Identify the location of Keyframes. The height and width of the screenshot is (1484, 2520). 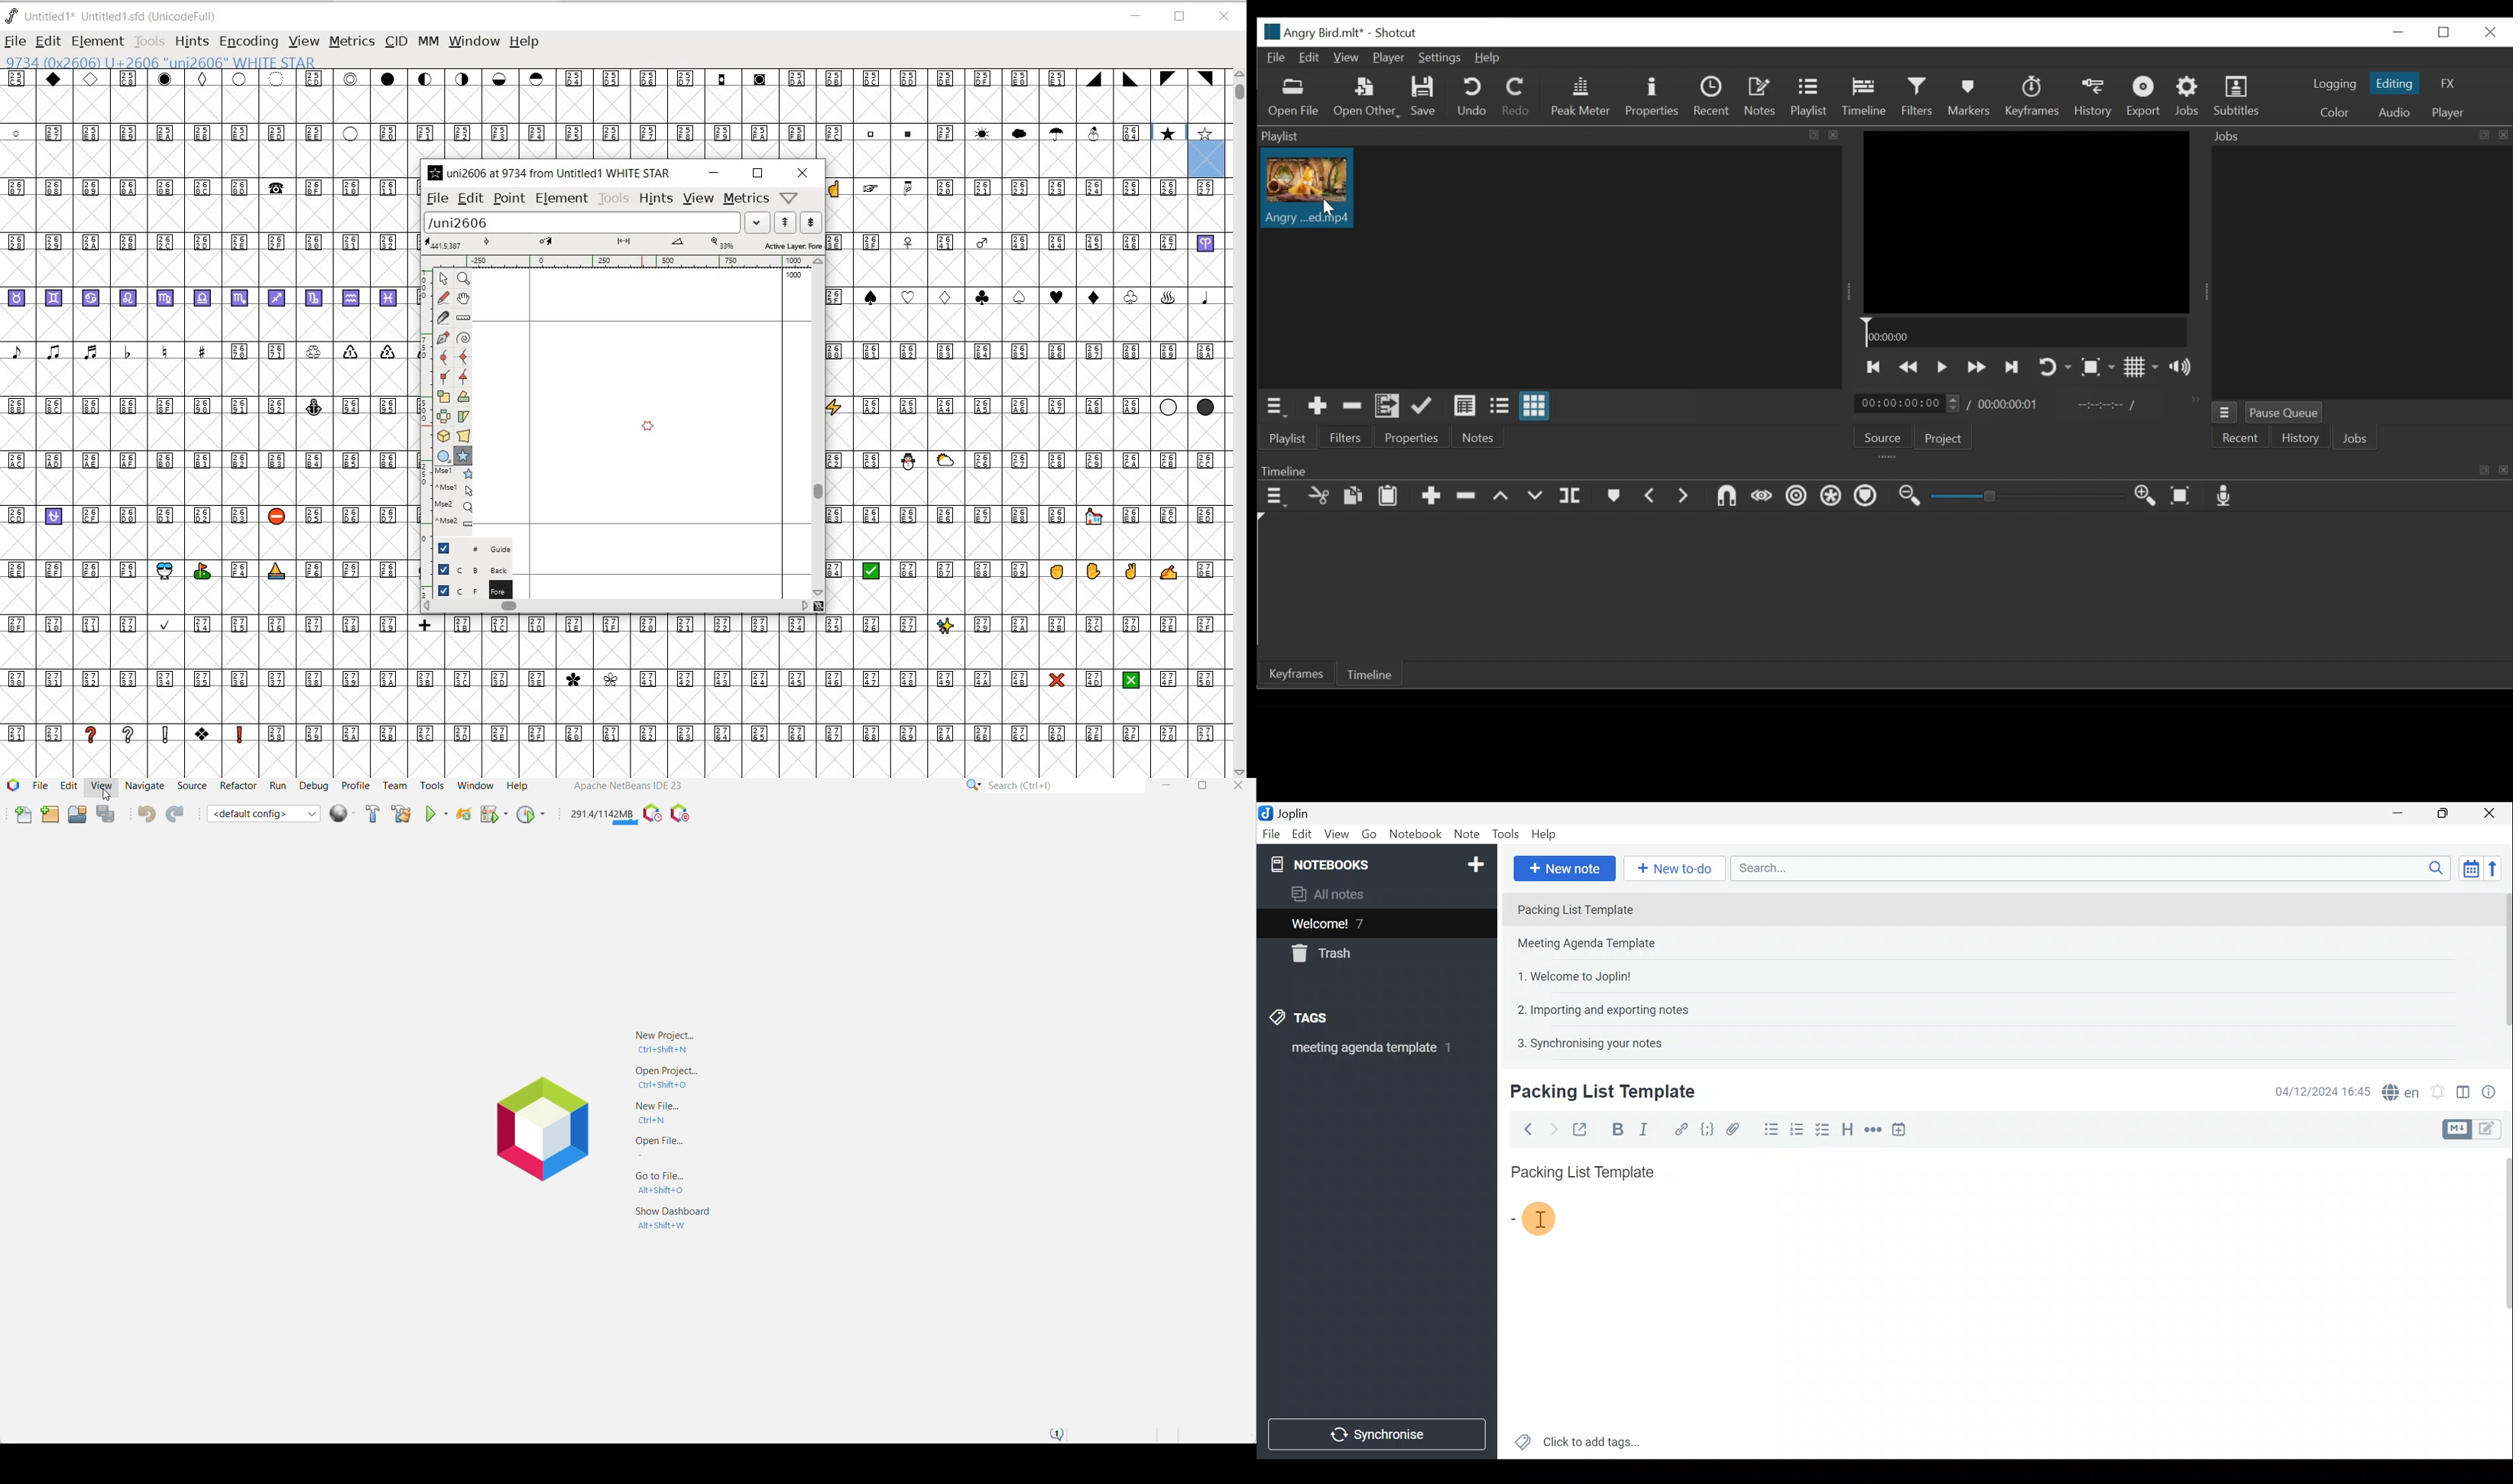
(2033, 97).